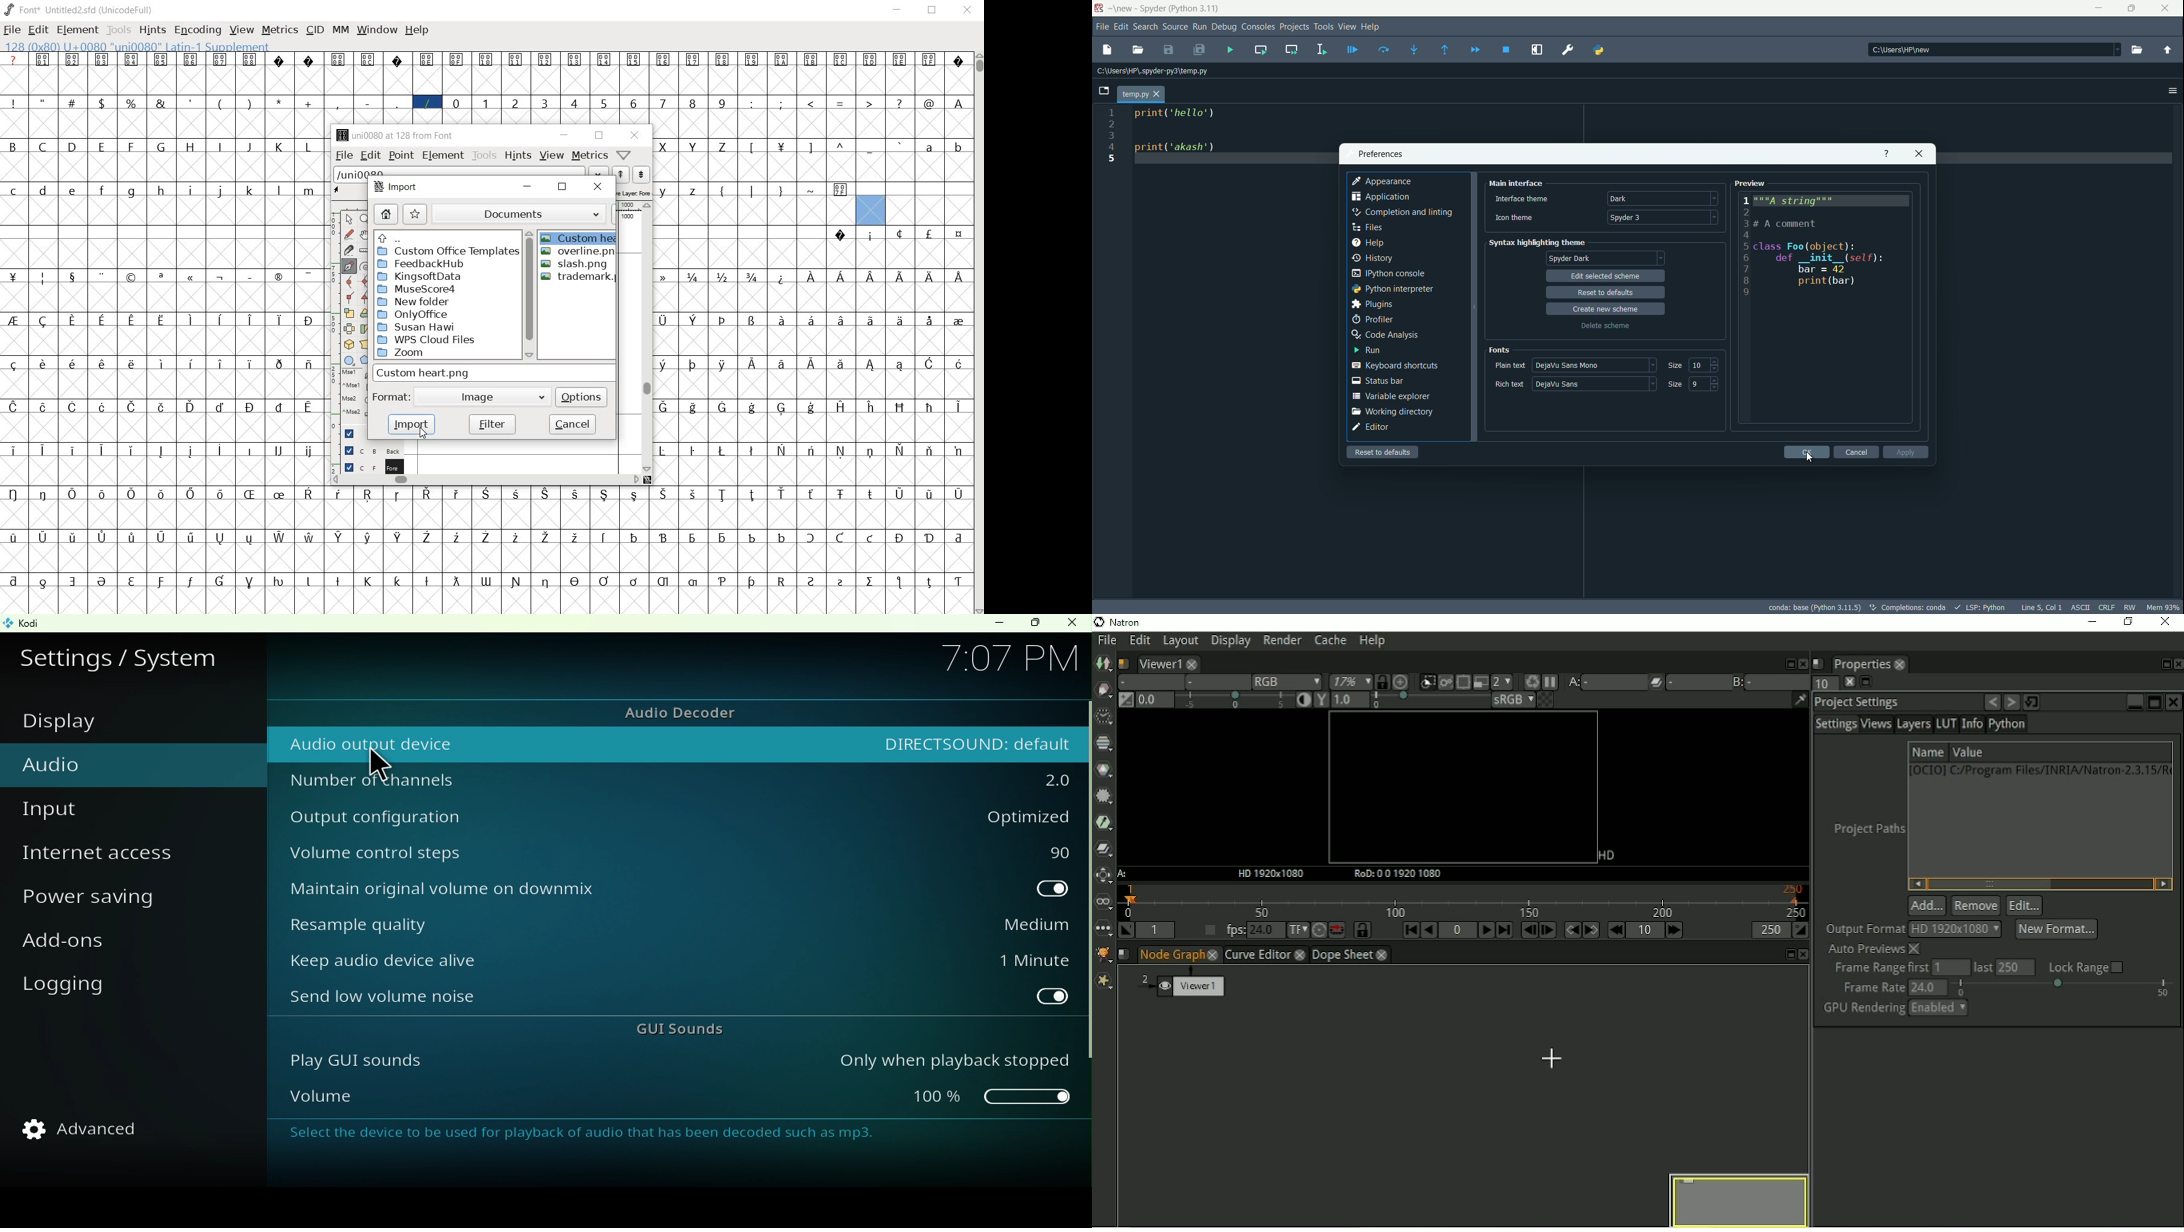 This screenshot has height=1232, width=2184. I want to click on glyph, so click(13, 277).